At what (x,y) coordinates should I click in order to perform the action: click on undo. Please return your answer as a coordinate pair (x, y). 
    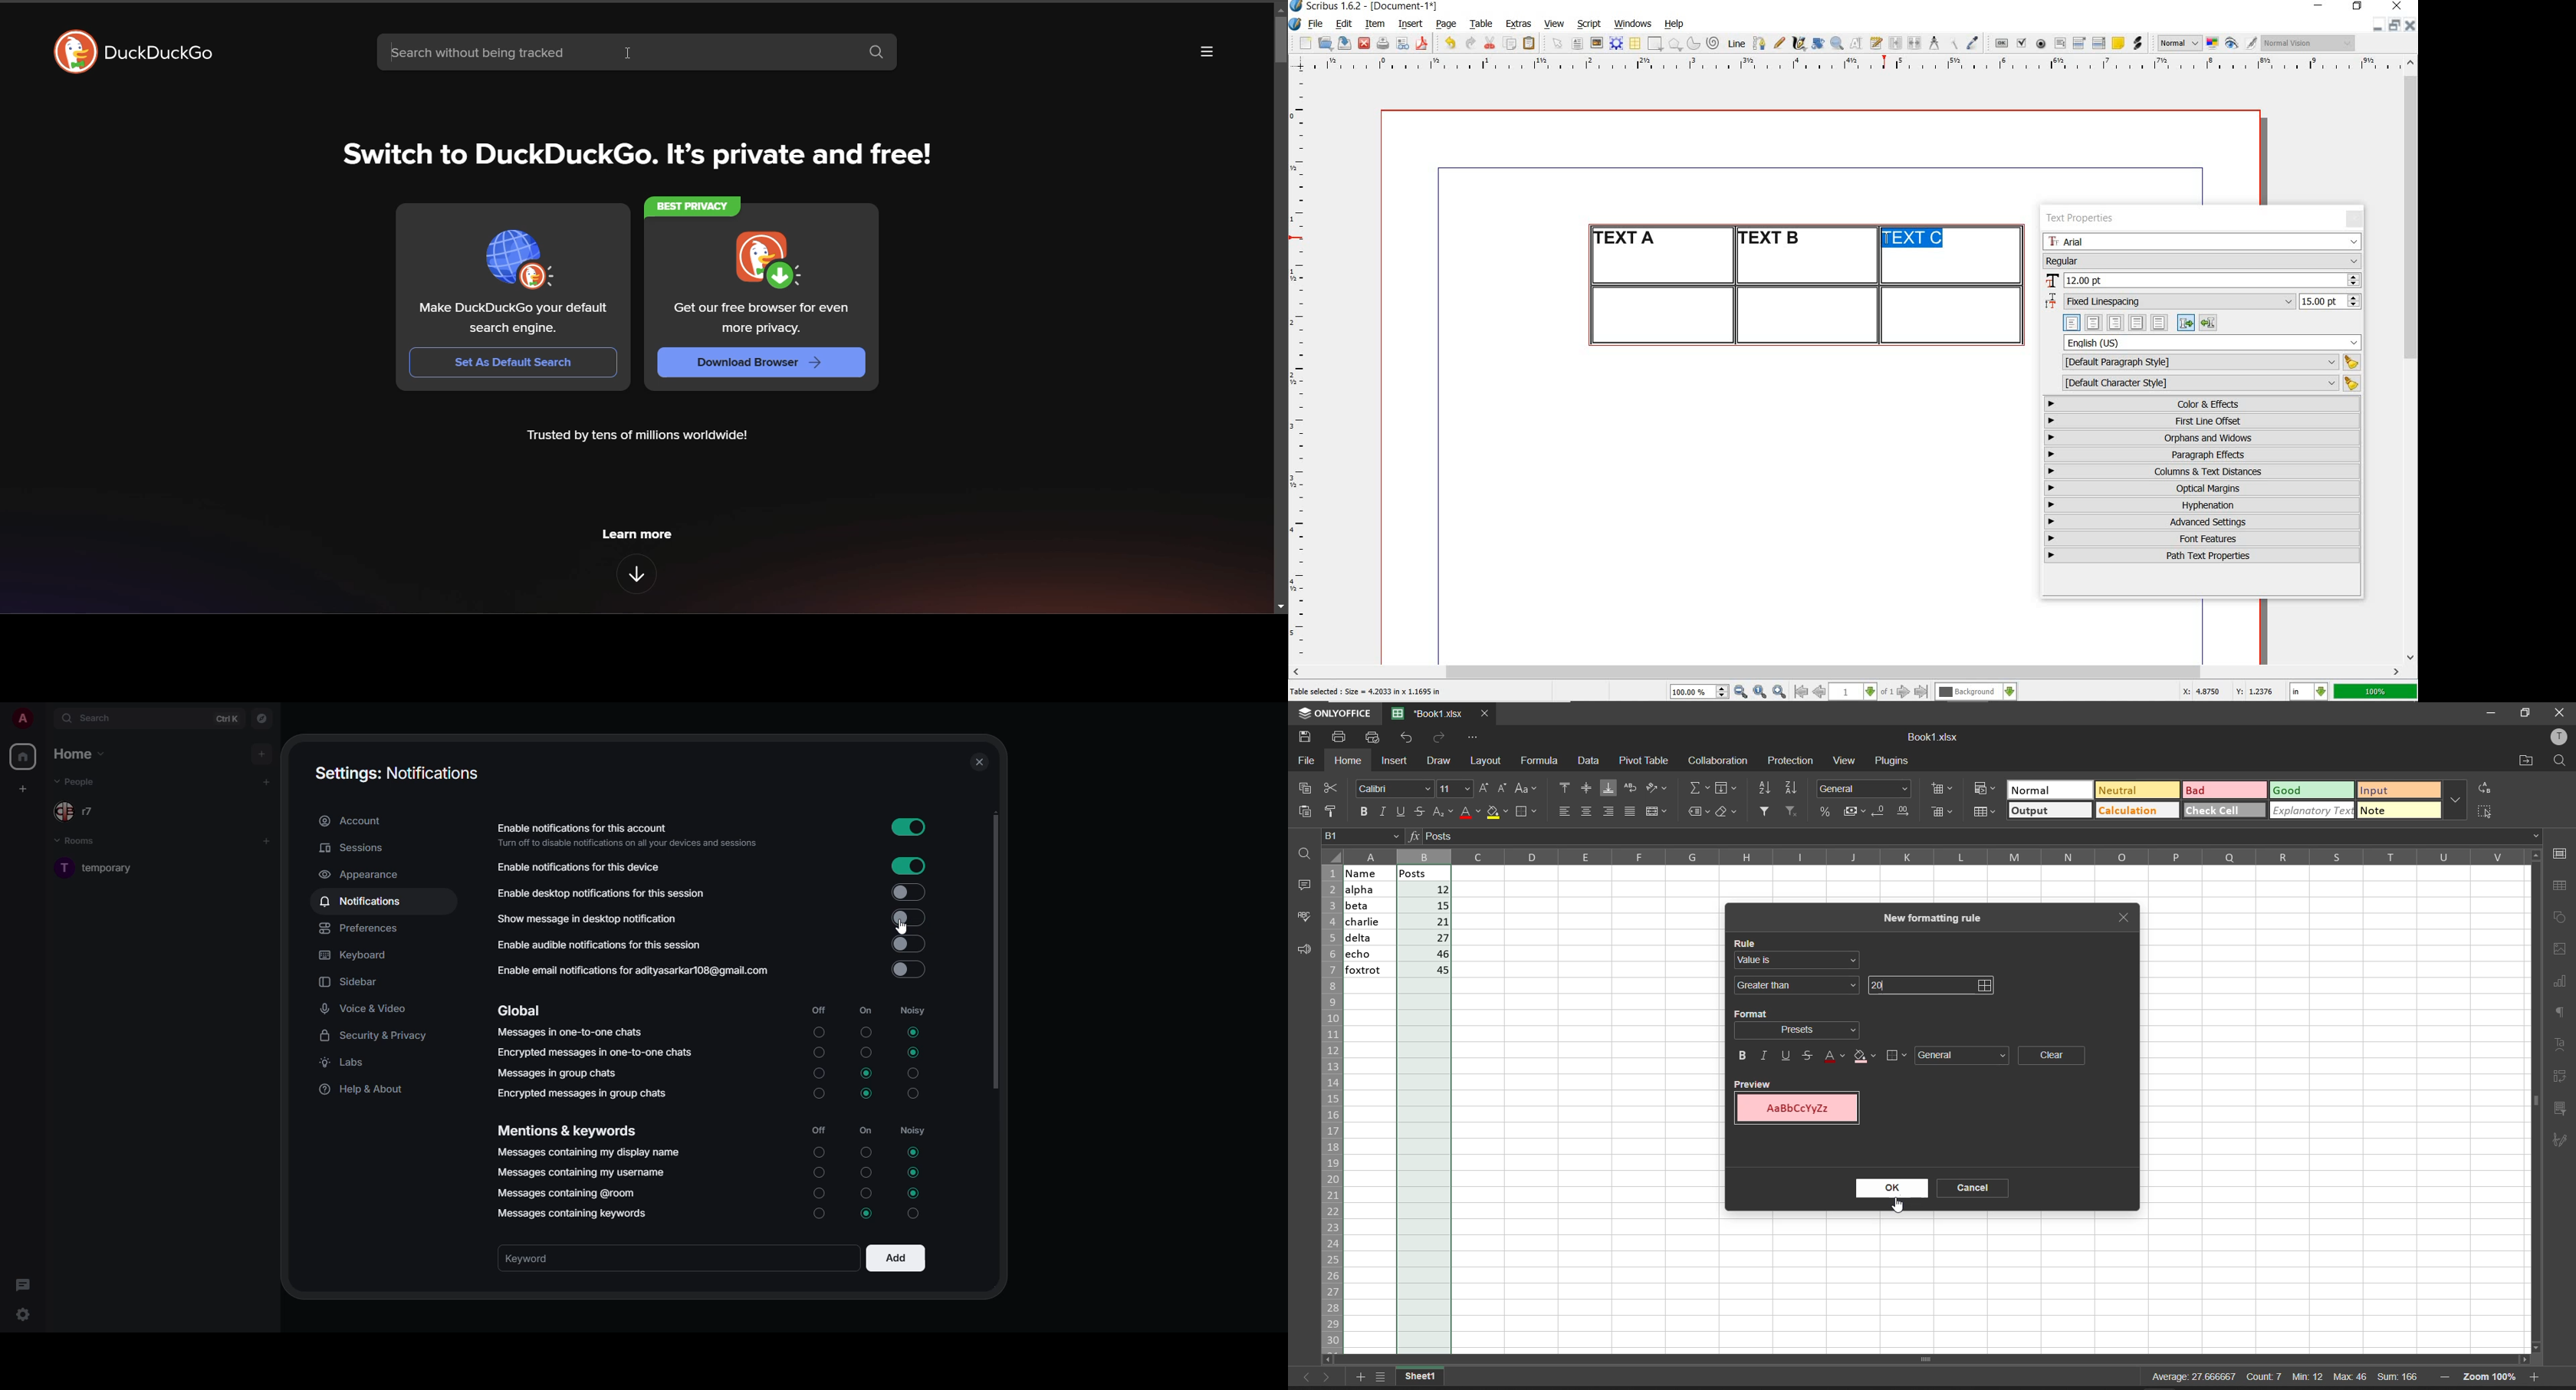
    Looking at the image, I should click on (1449, 43).